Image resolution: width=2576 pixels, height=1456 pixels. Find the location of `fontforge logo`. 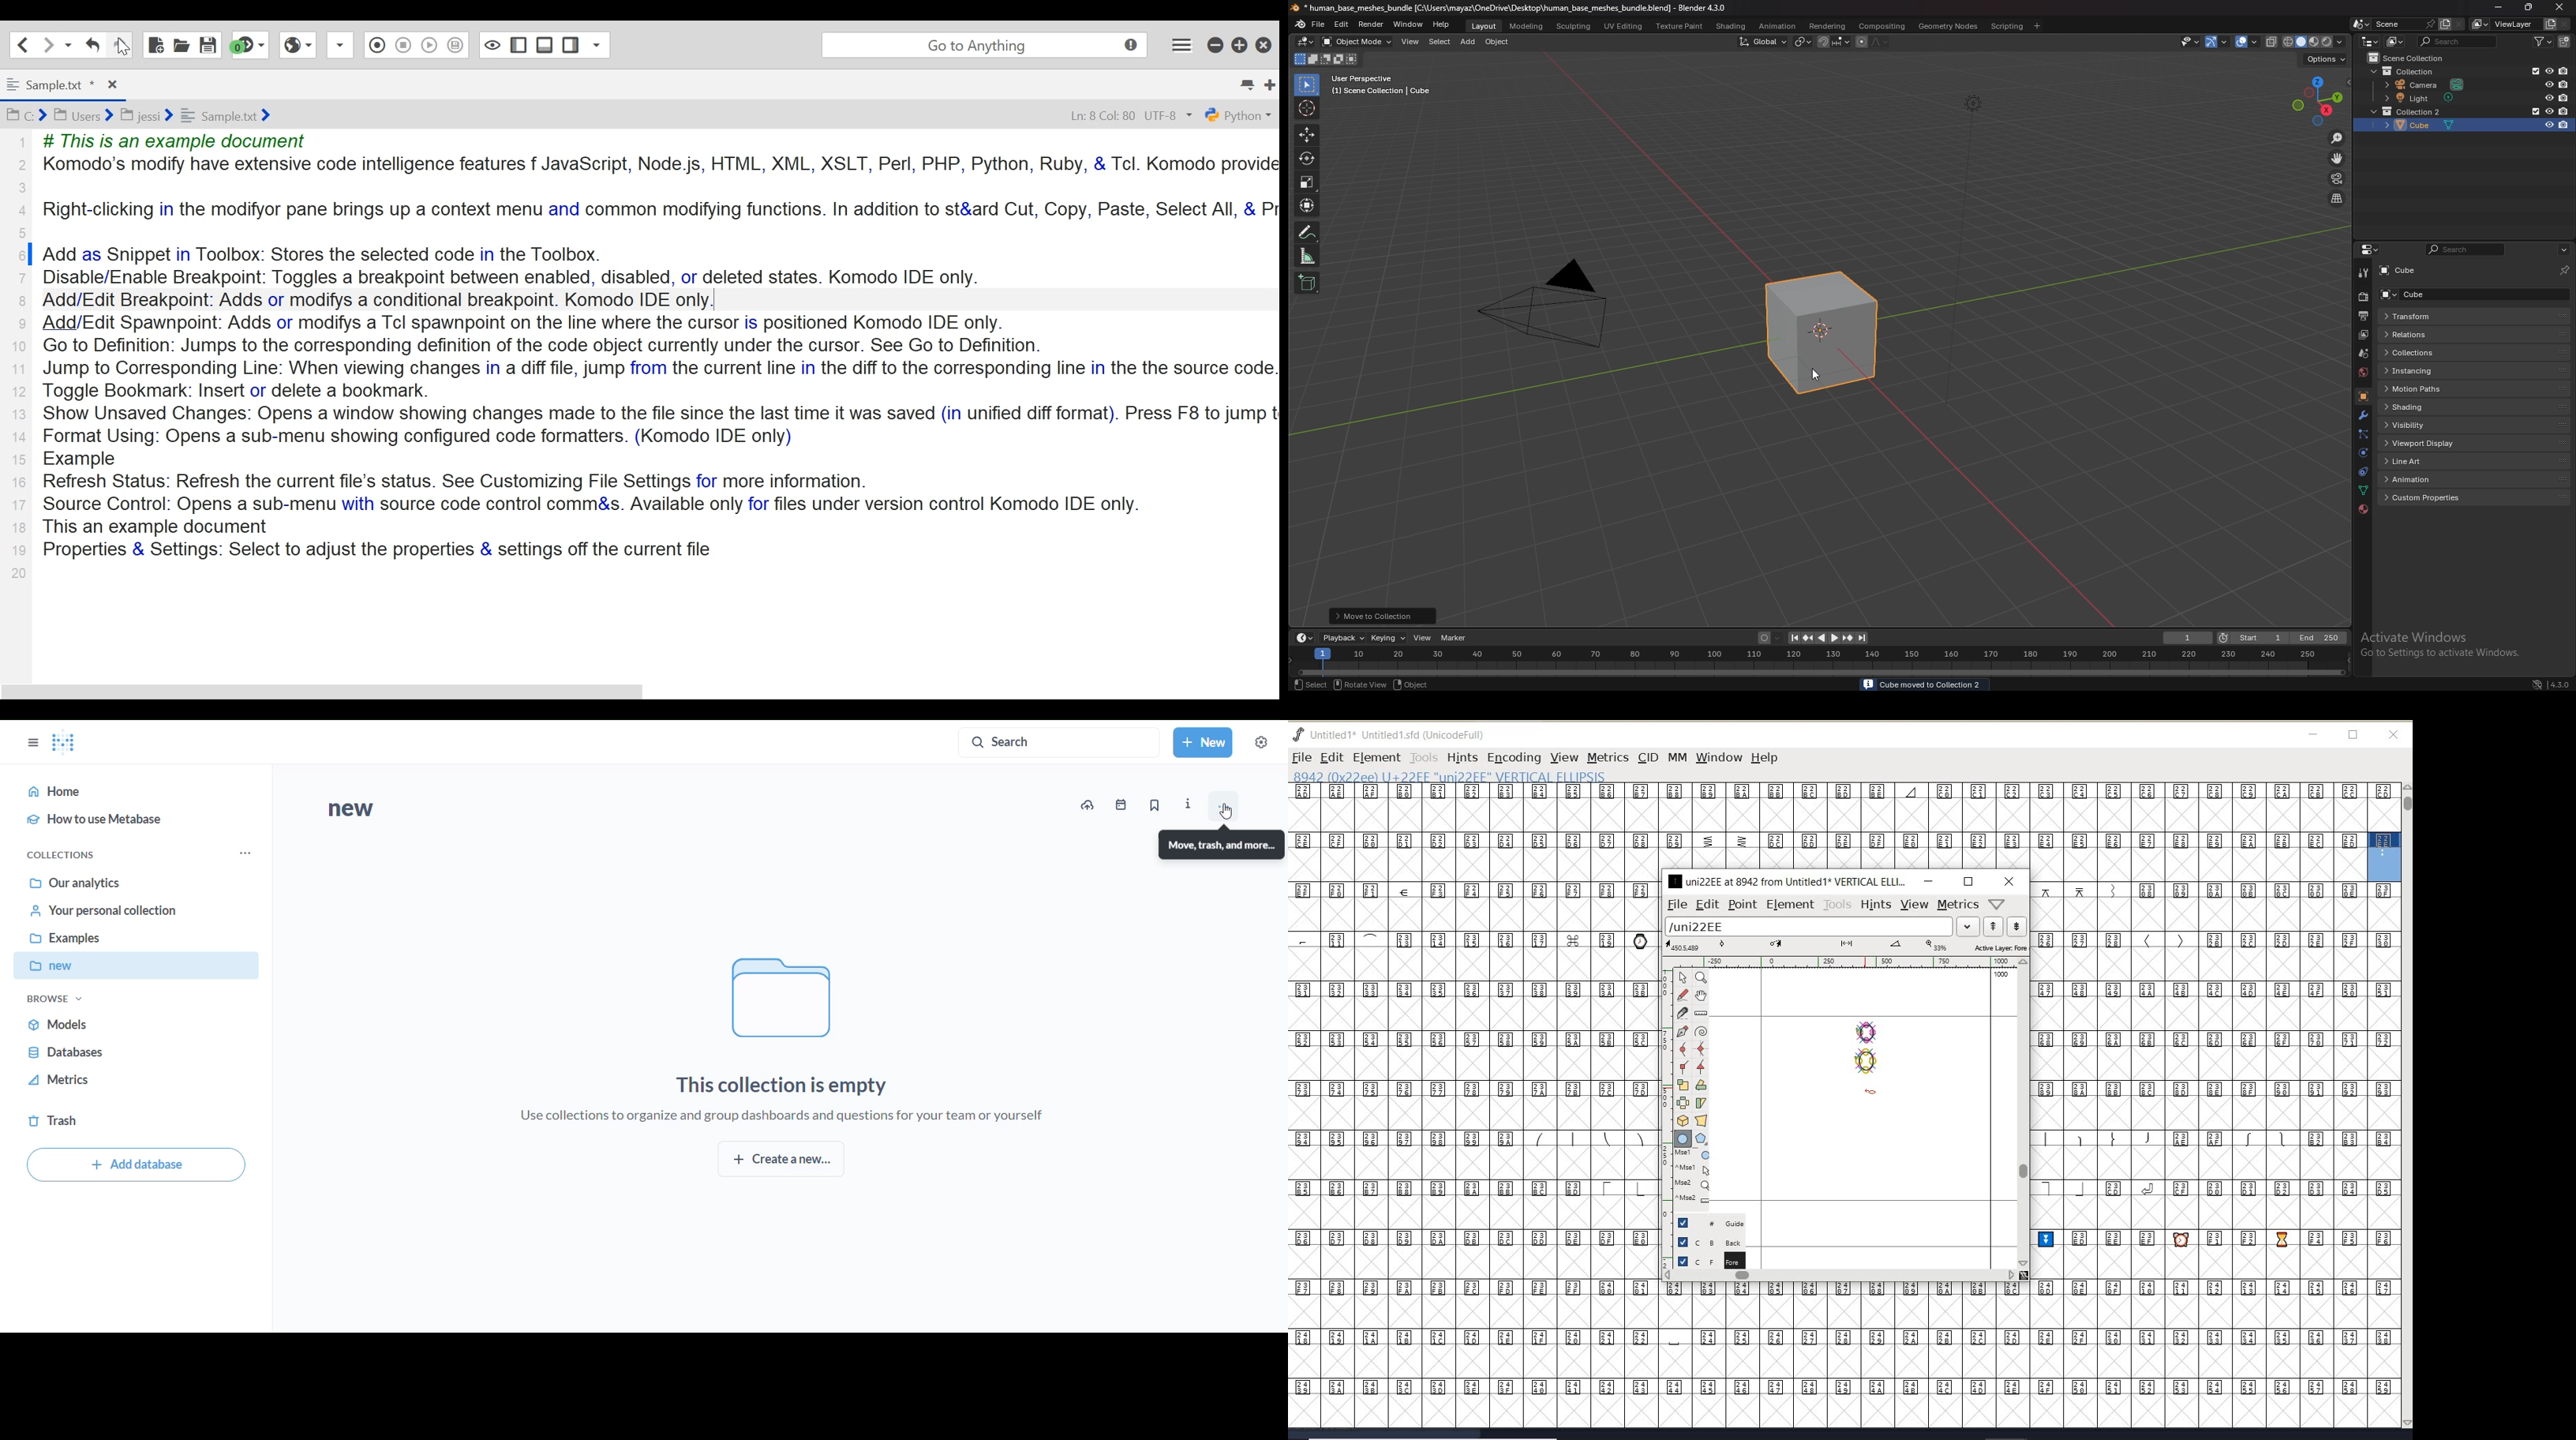

fontforge logo is located at coordinates (1299, 734).